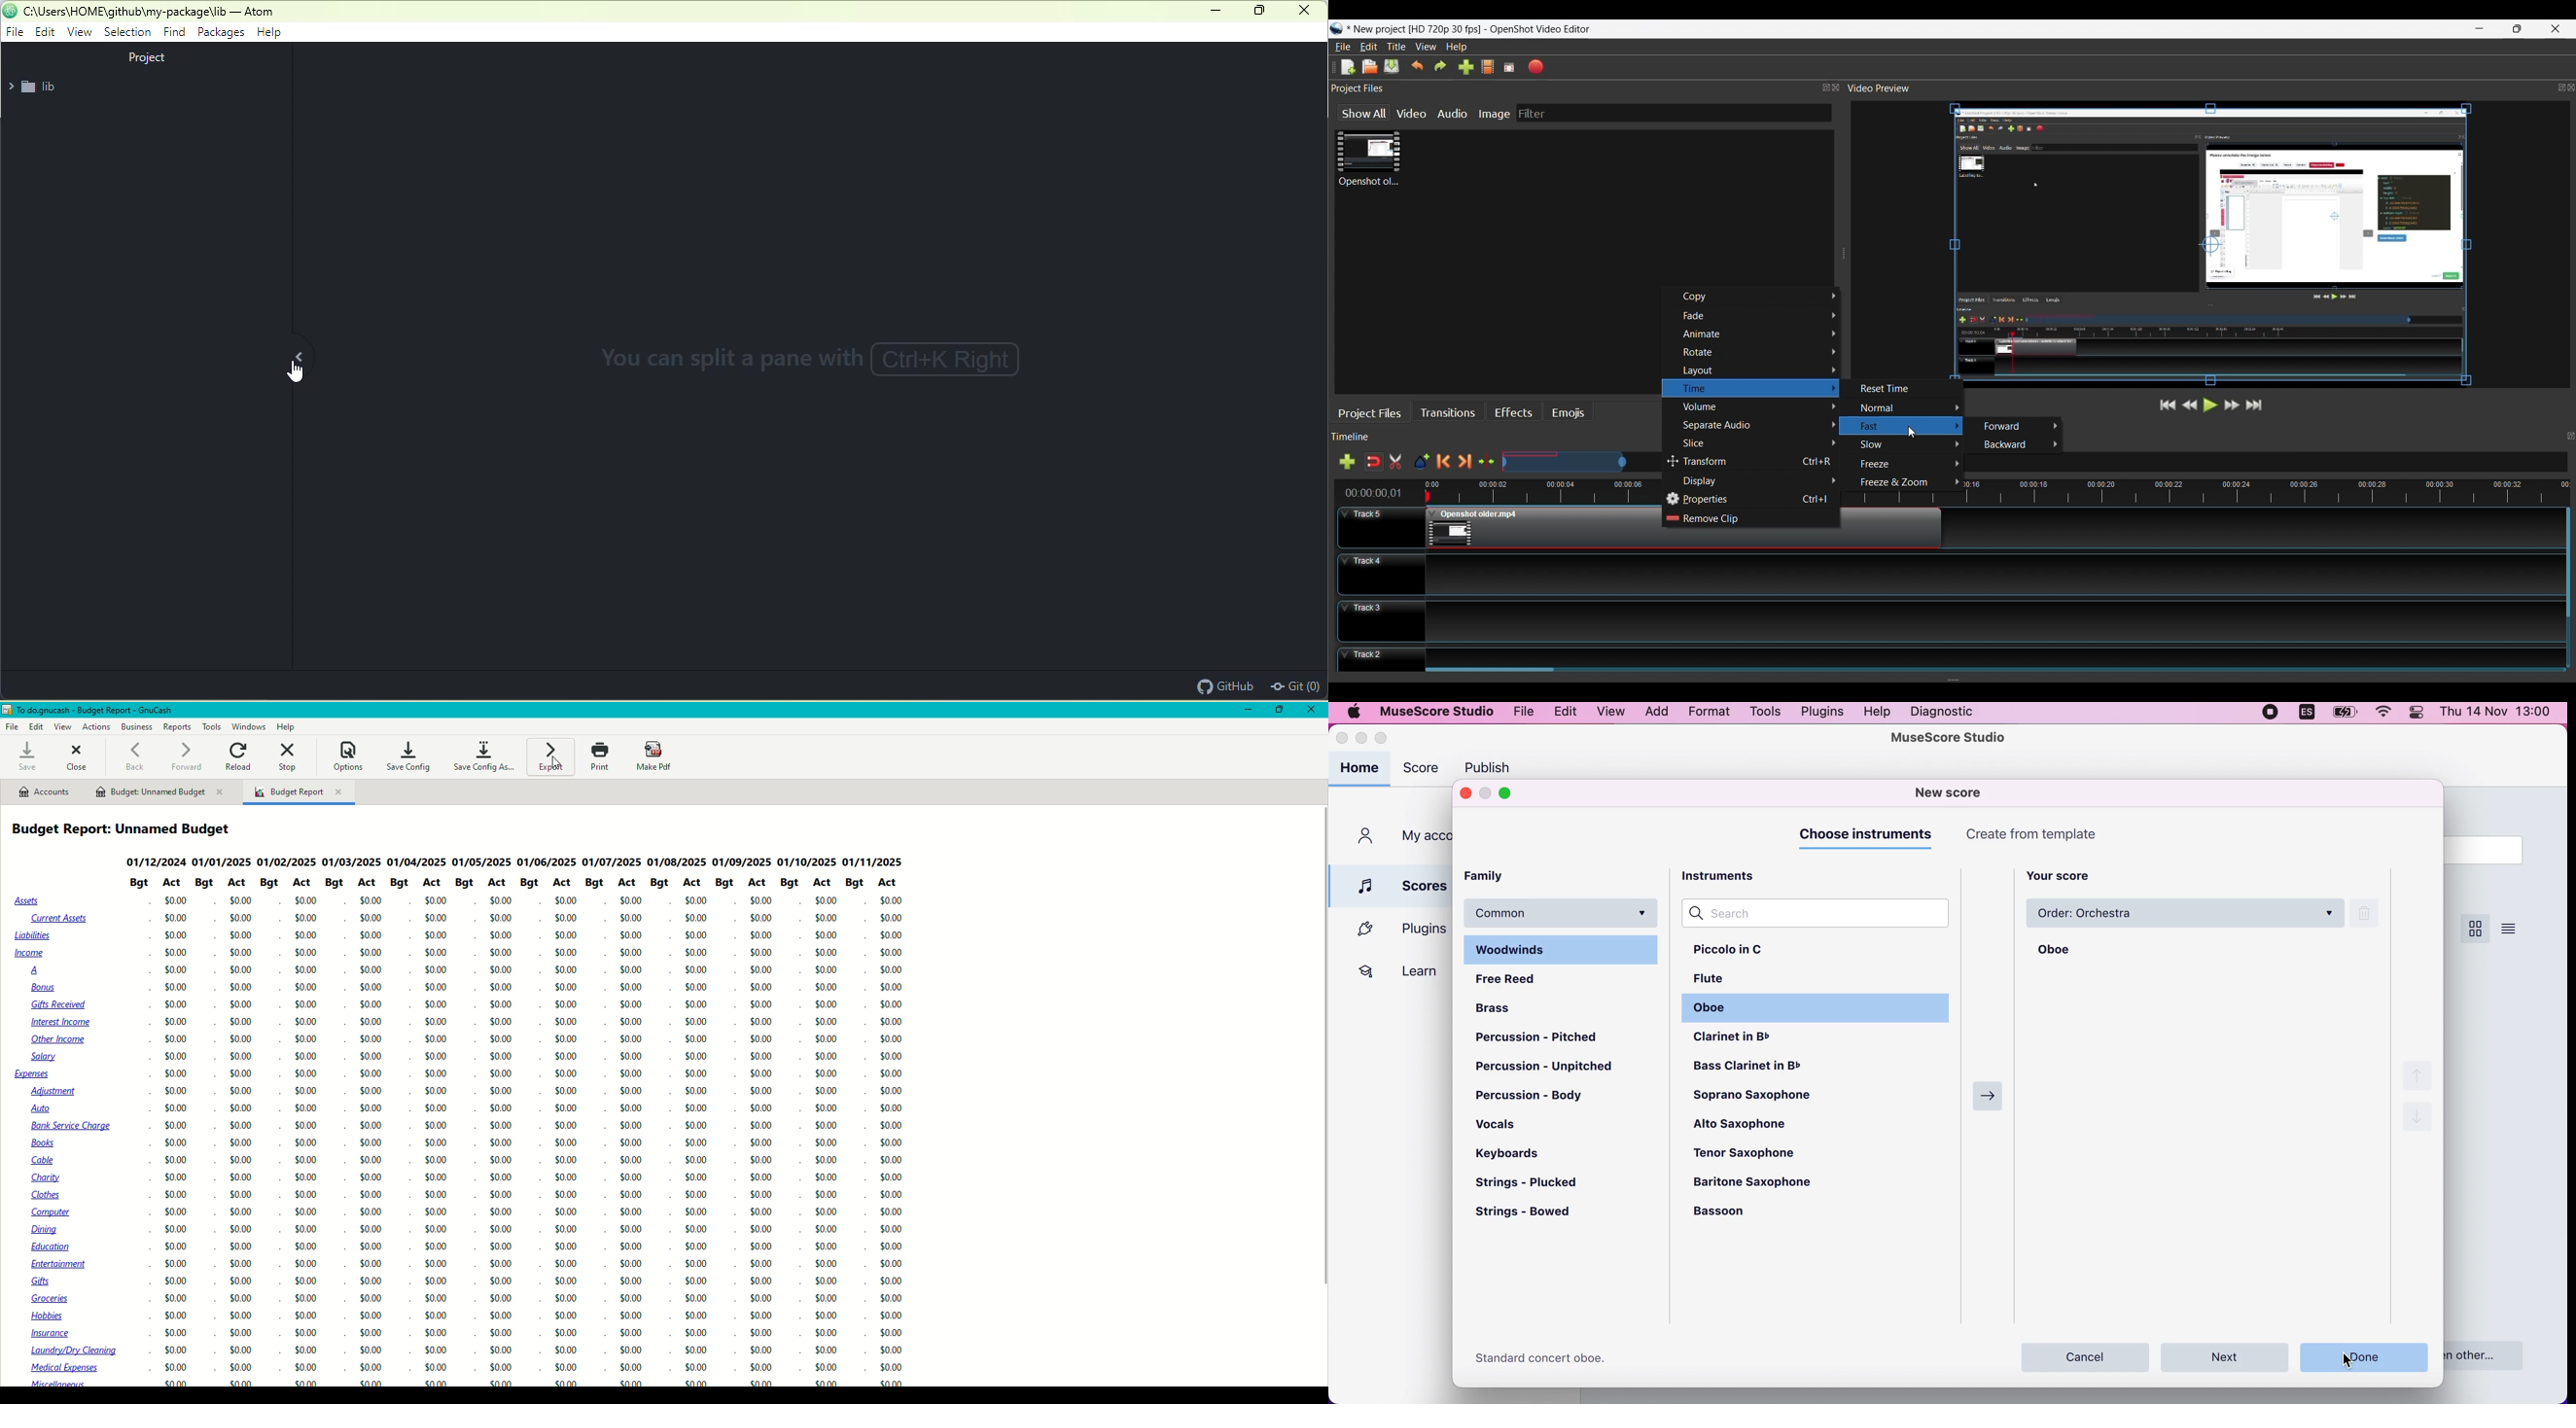 The image size is (2576, 1428). What do you see at coordinates (435, 1265) in the screenshot?
I see `$0.00` at bounding box center [435, 1265].